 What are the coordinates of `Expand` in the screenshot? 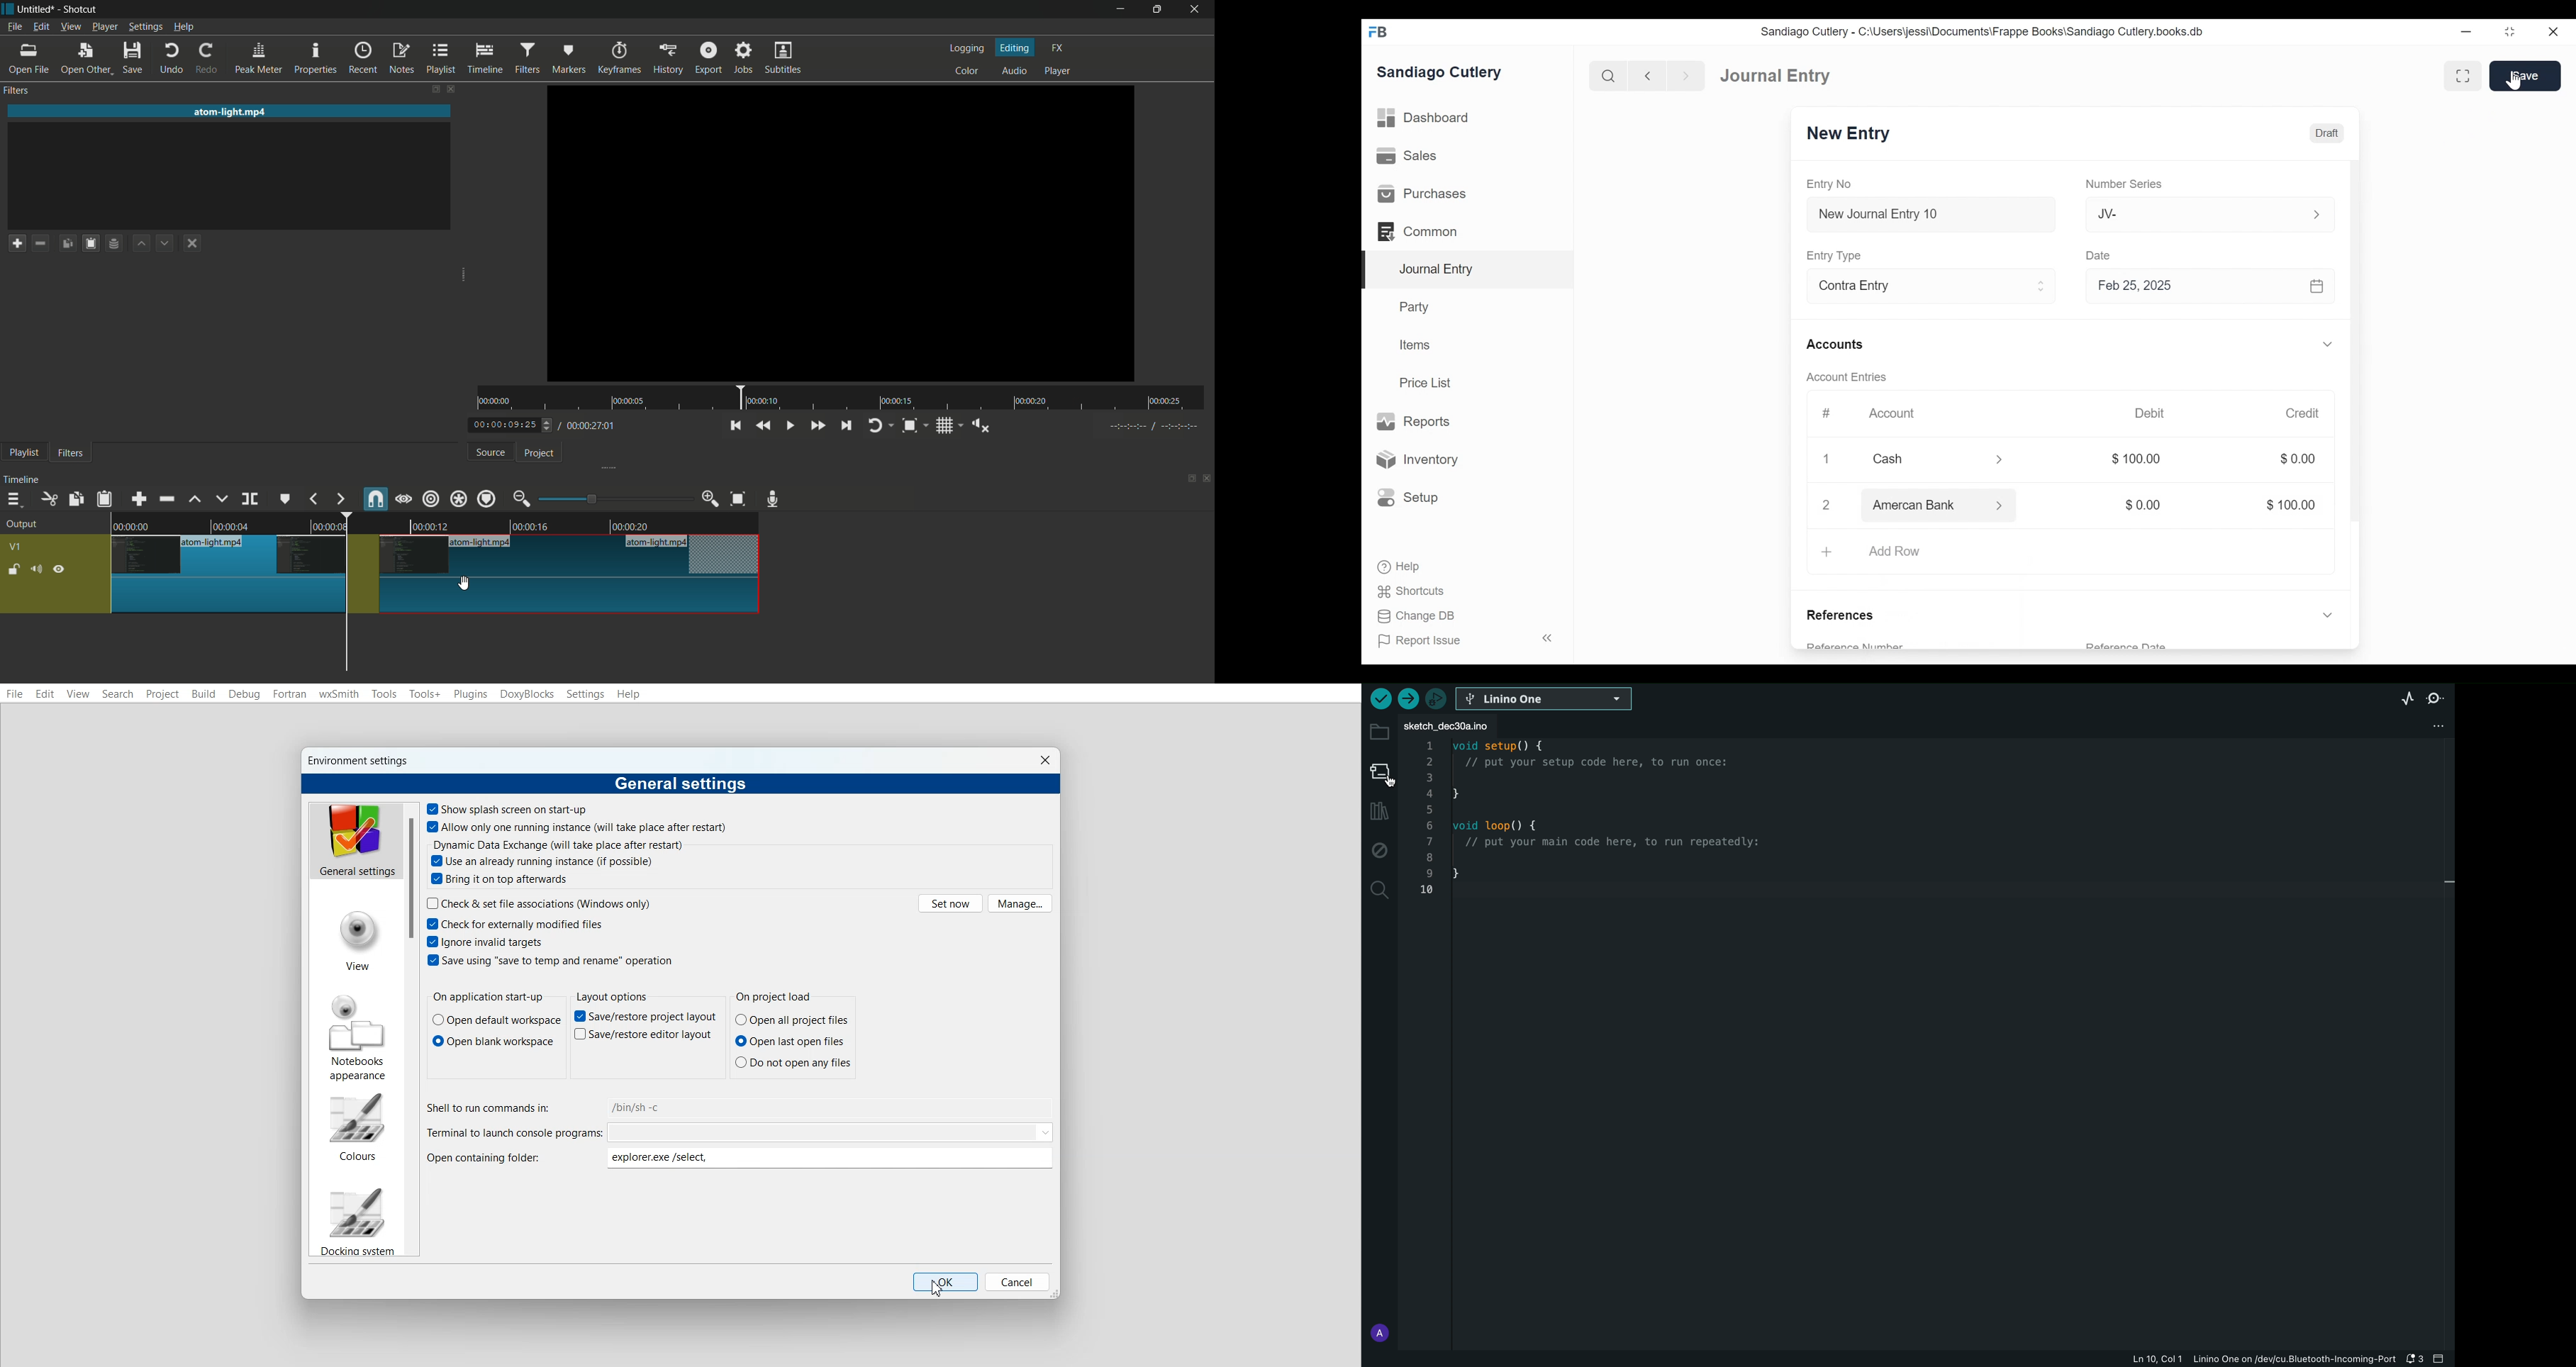 It's located at (2328, 615).